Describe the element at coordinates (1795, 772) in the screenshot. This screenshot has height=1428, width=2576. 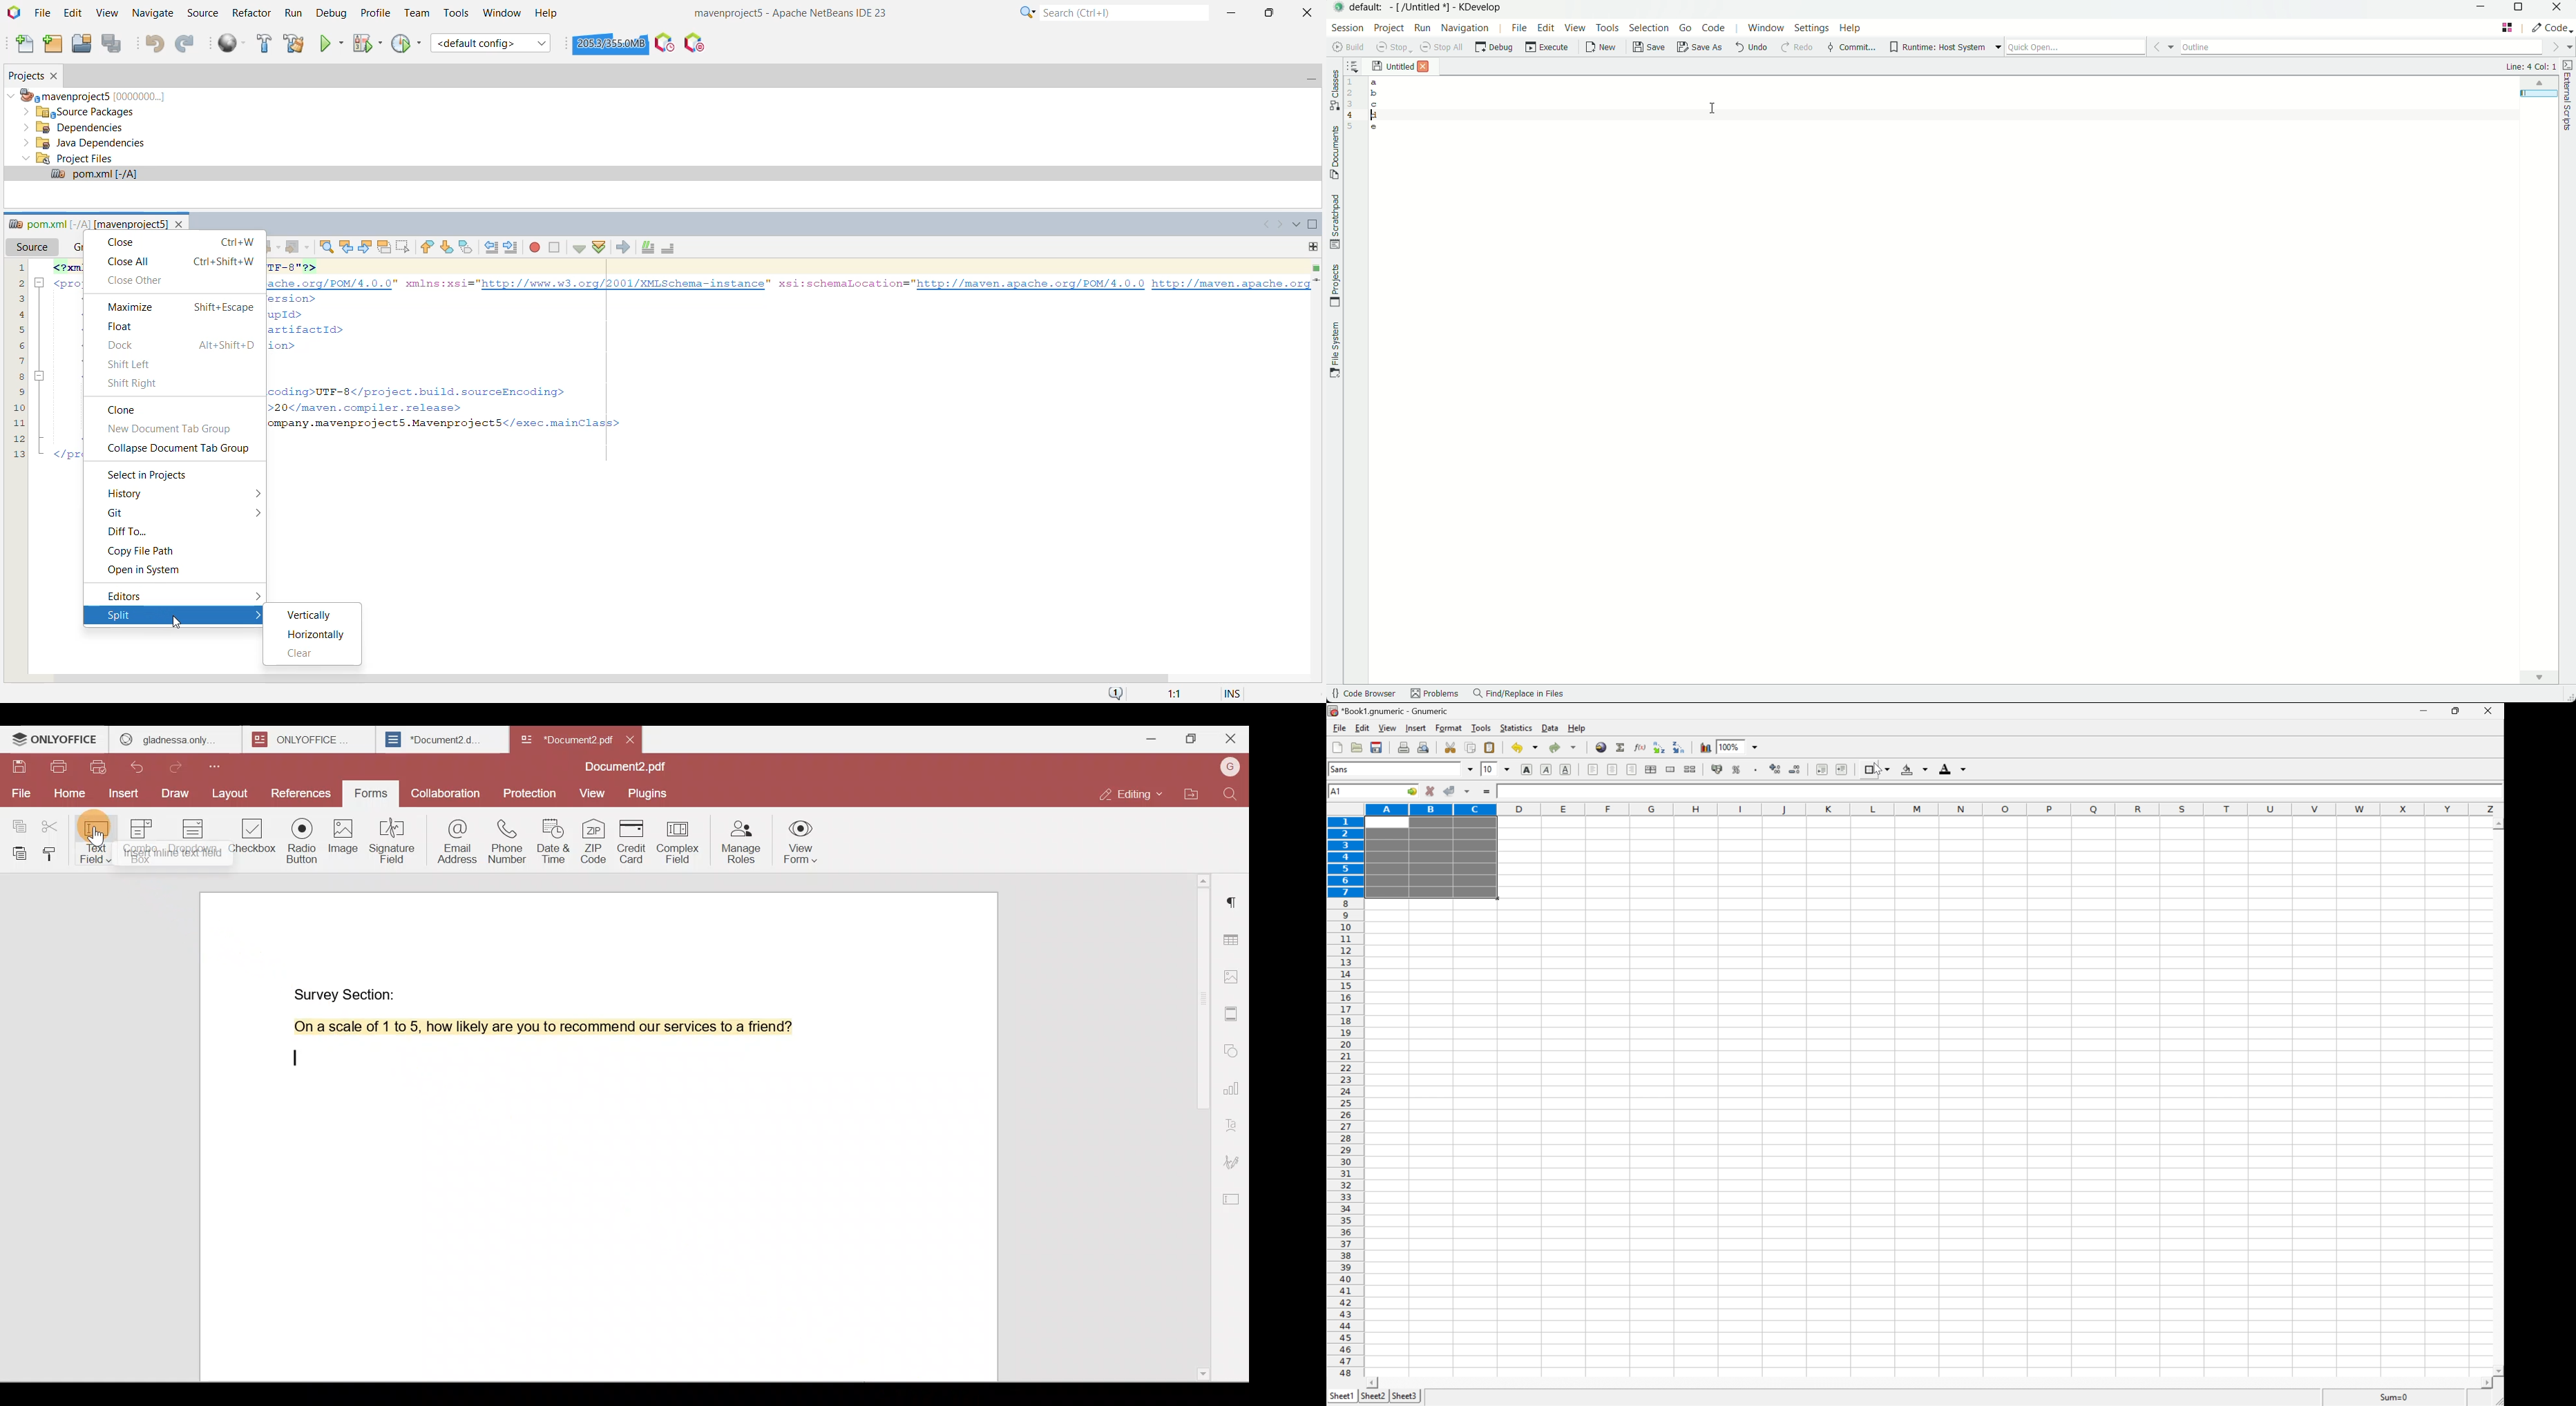
I see `decrease number of decimals displayed` at that location.